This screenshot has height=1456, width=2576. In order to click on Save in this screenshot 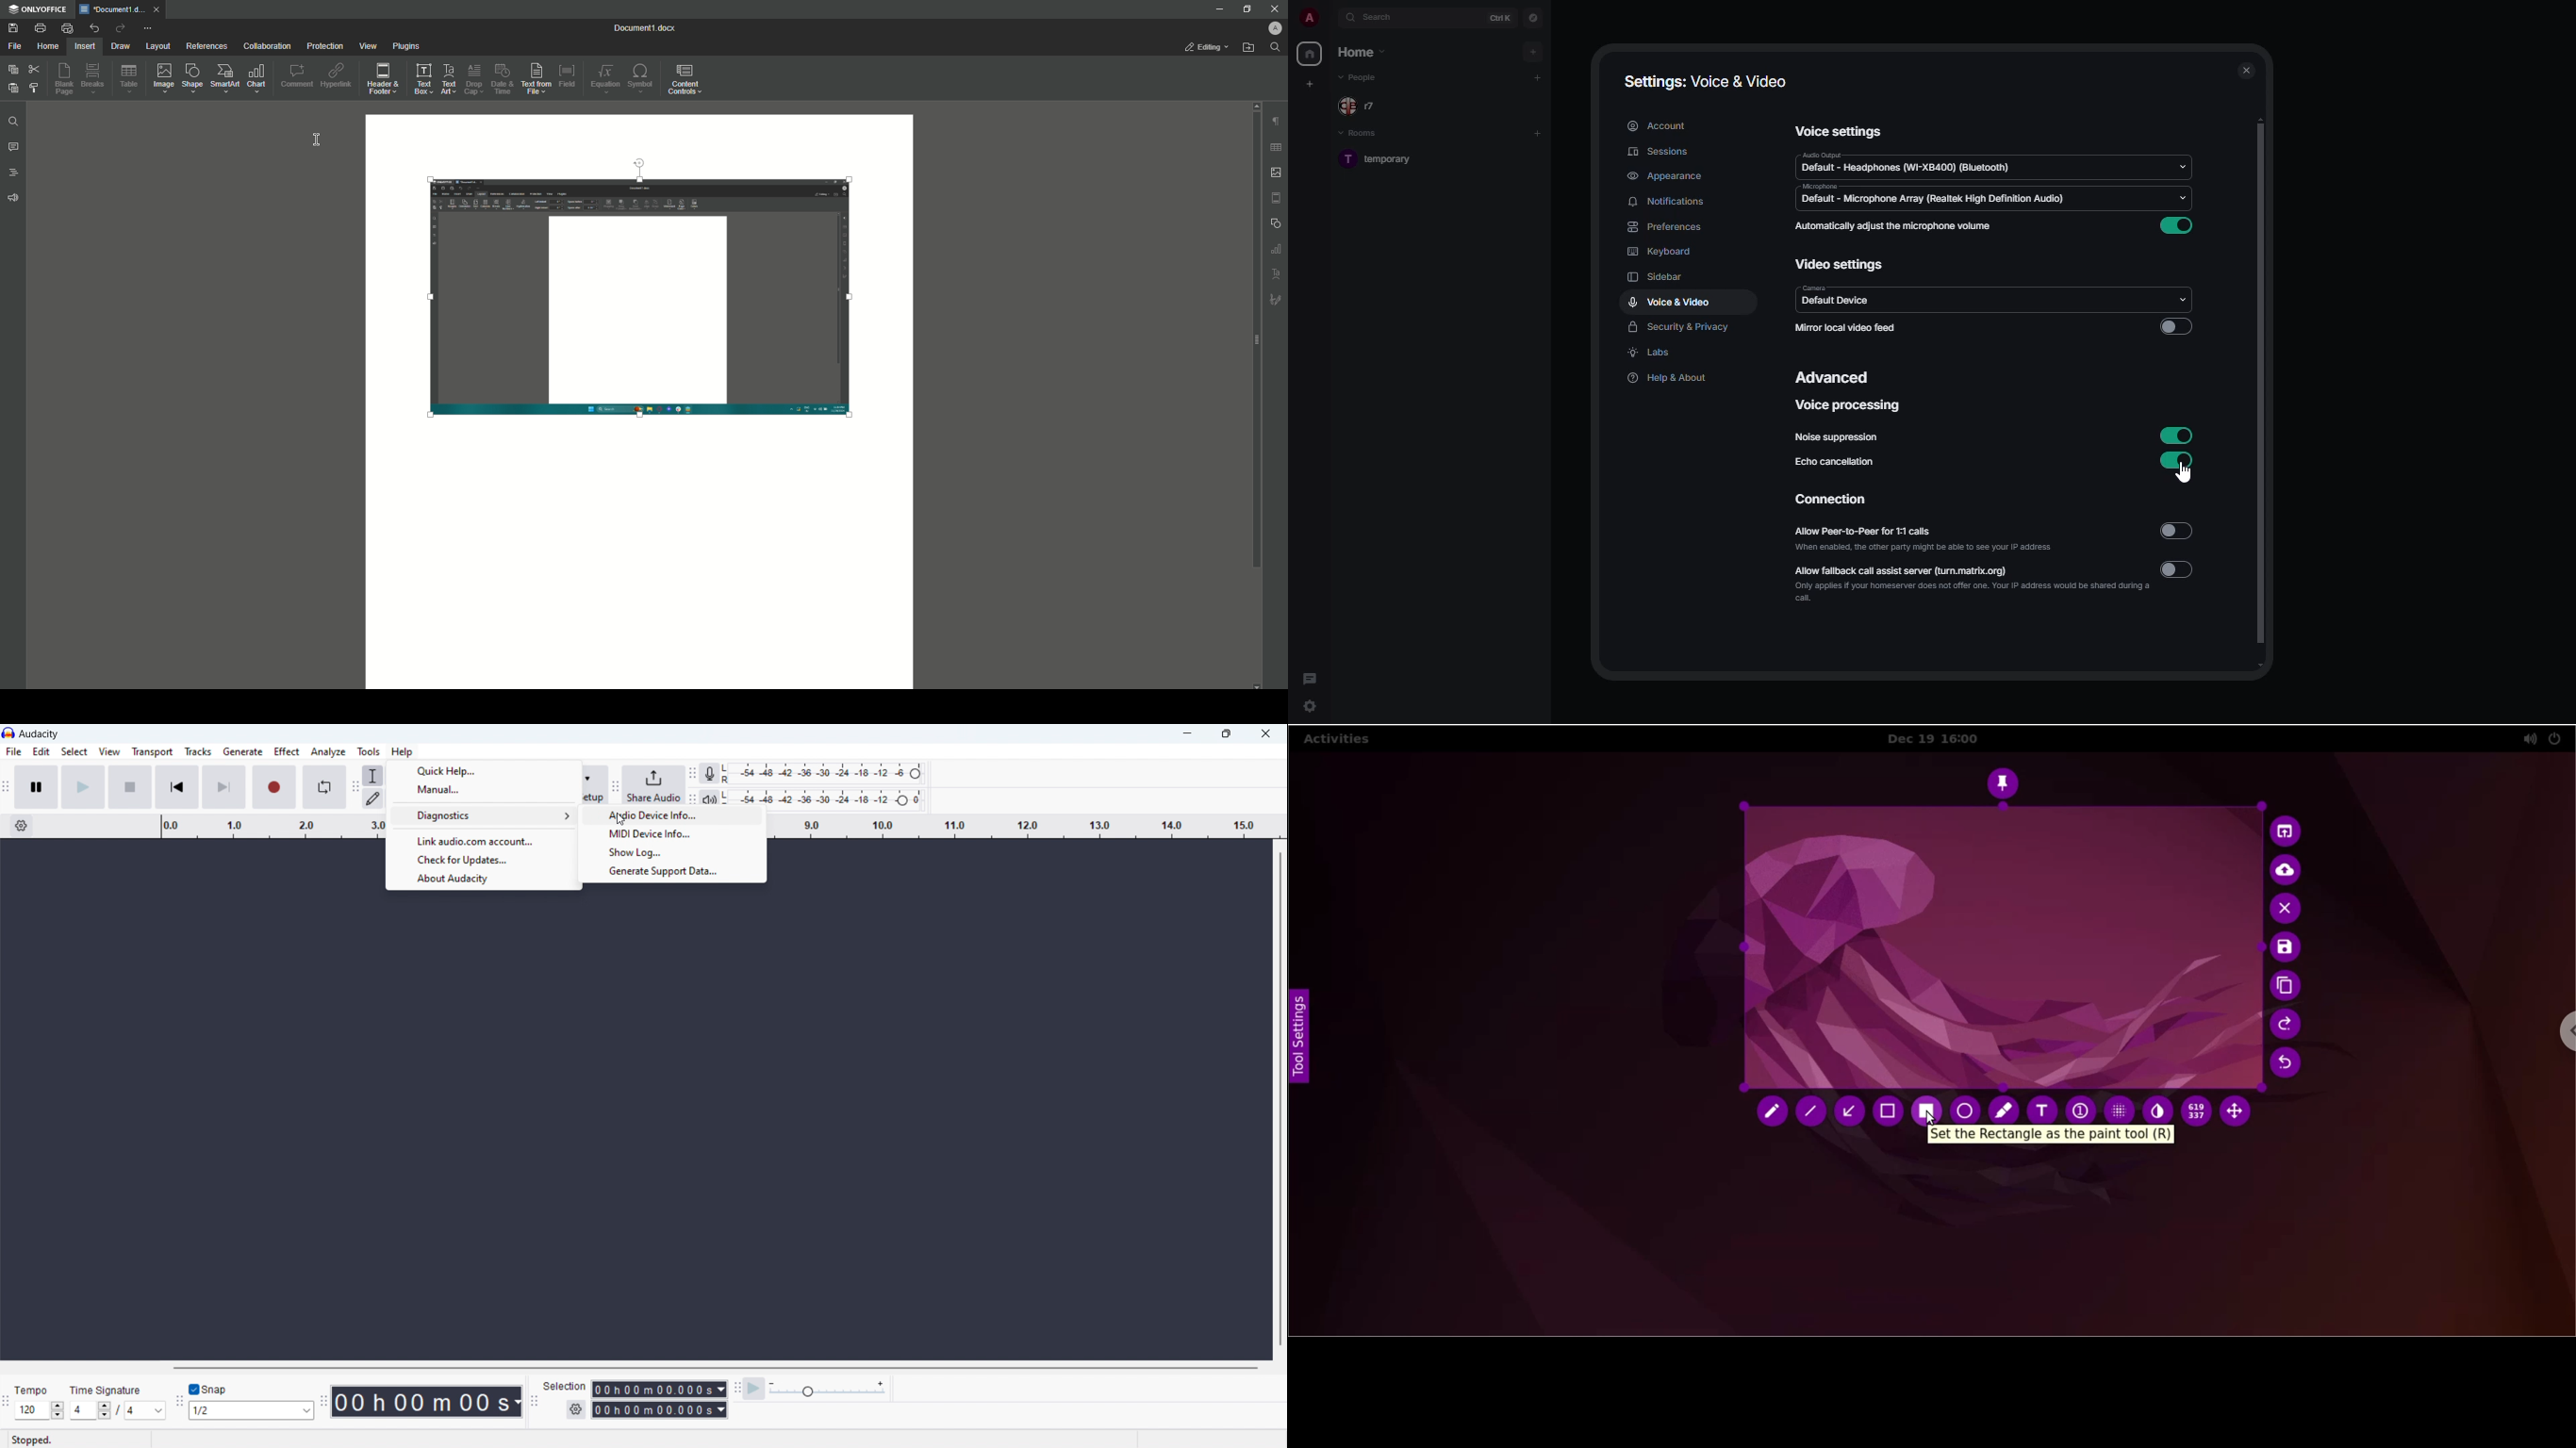, I will do `click(11, 28)`.